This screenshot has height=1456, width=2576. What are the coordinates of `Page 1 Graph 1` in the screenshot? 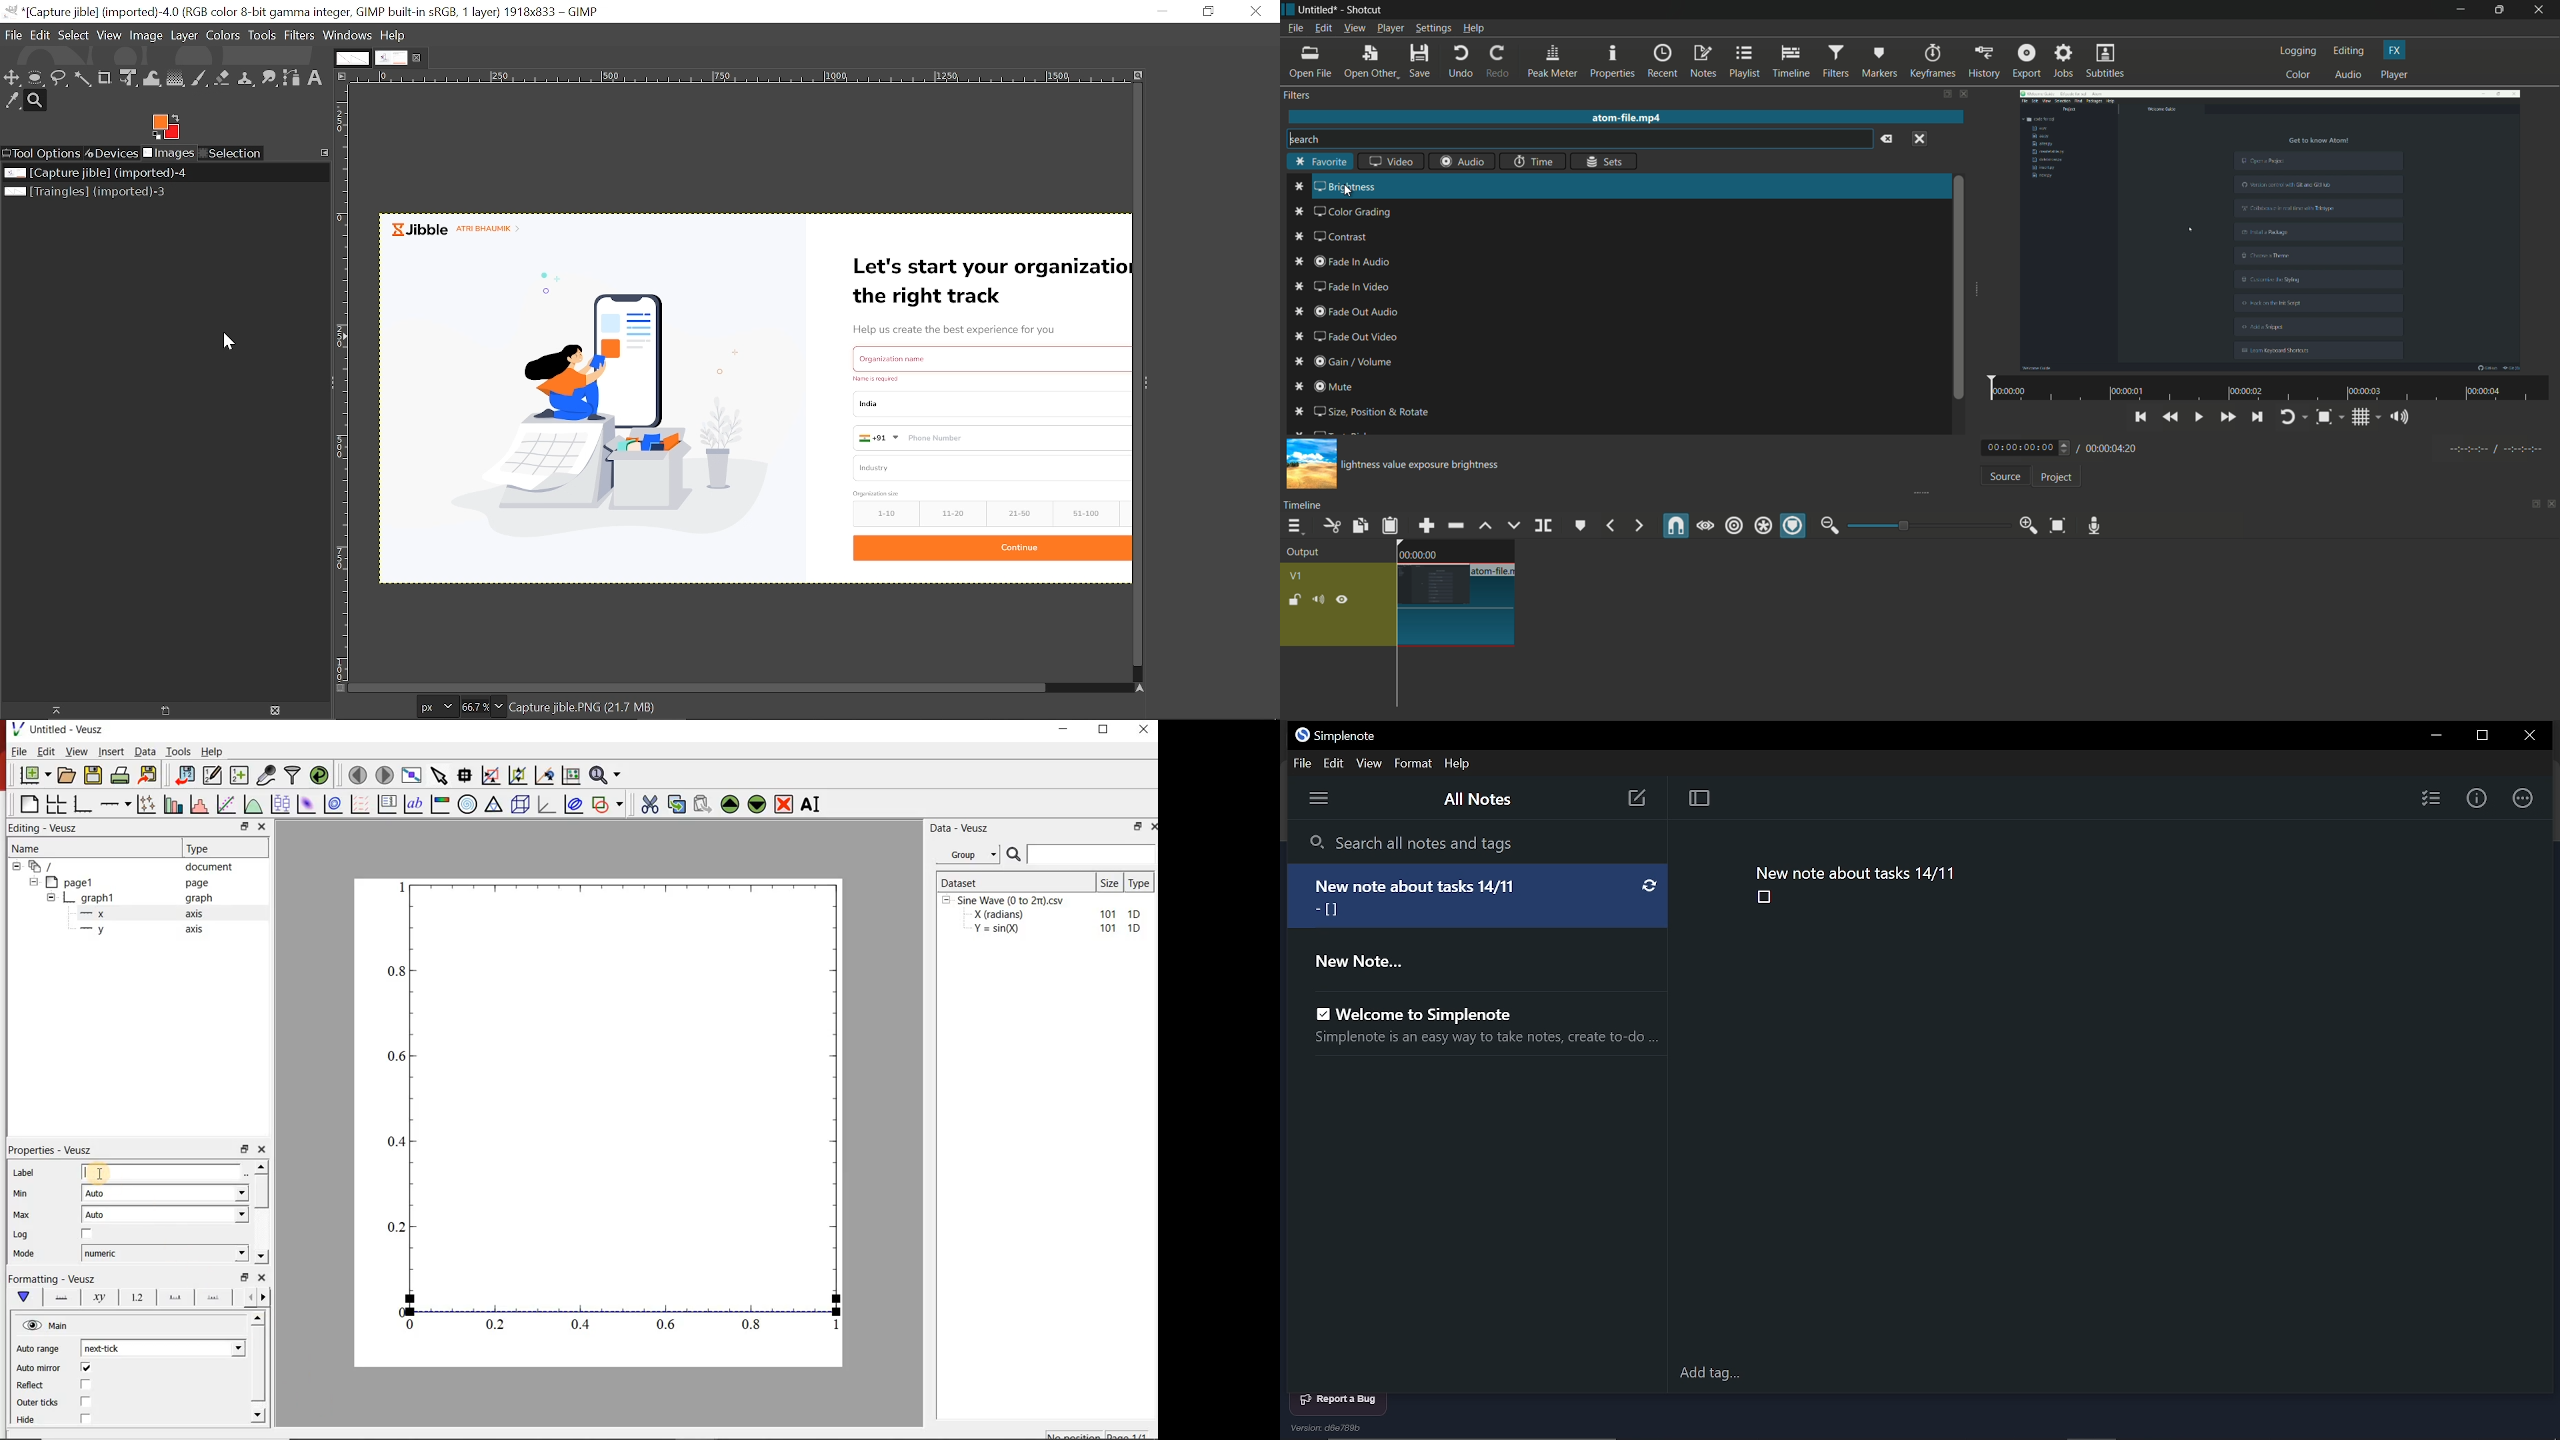 It's located at (66, 899).